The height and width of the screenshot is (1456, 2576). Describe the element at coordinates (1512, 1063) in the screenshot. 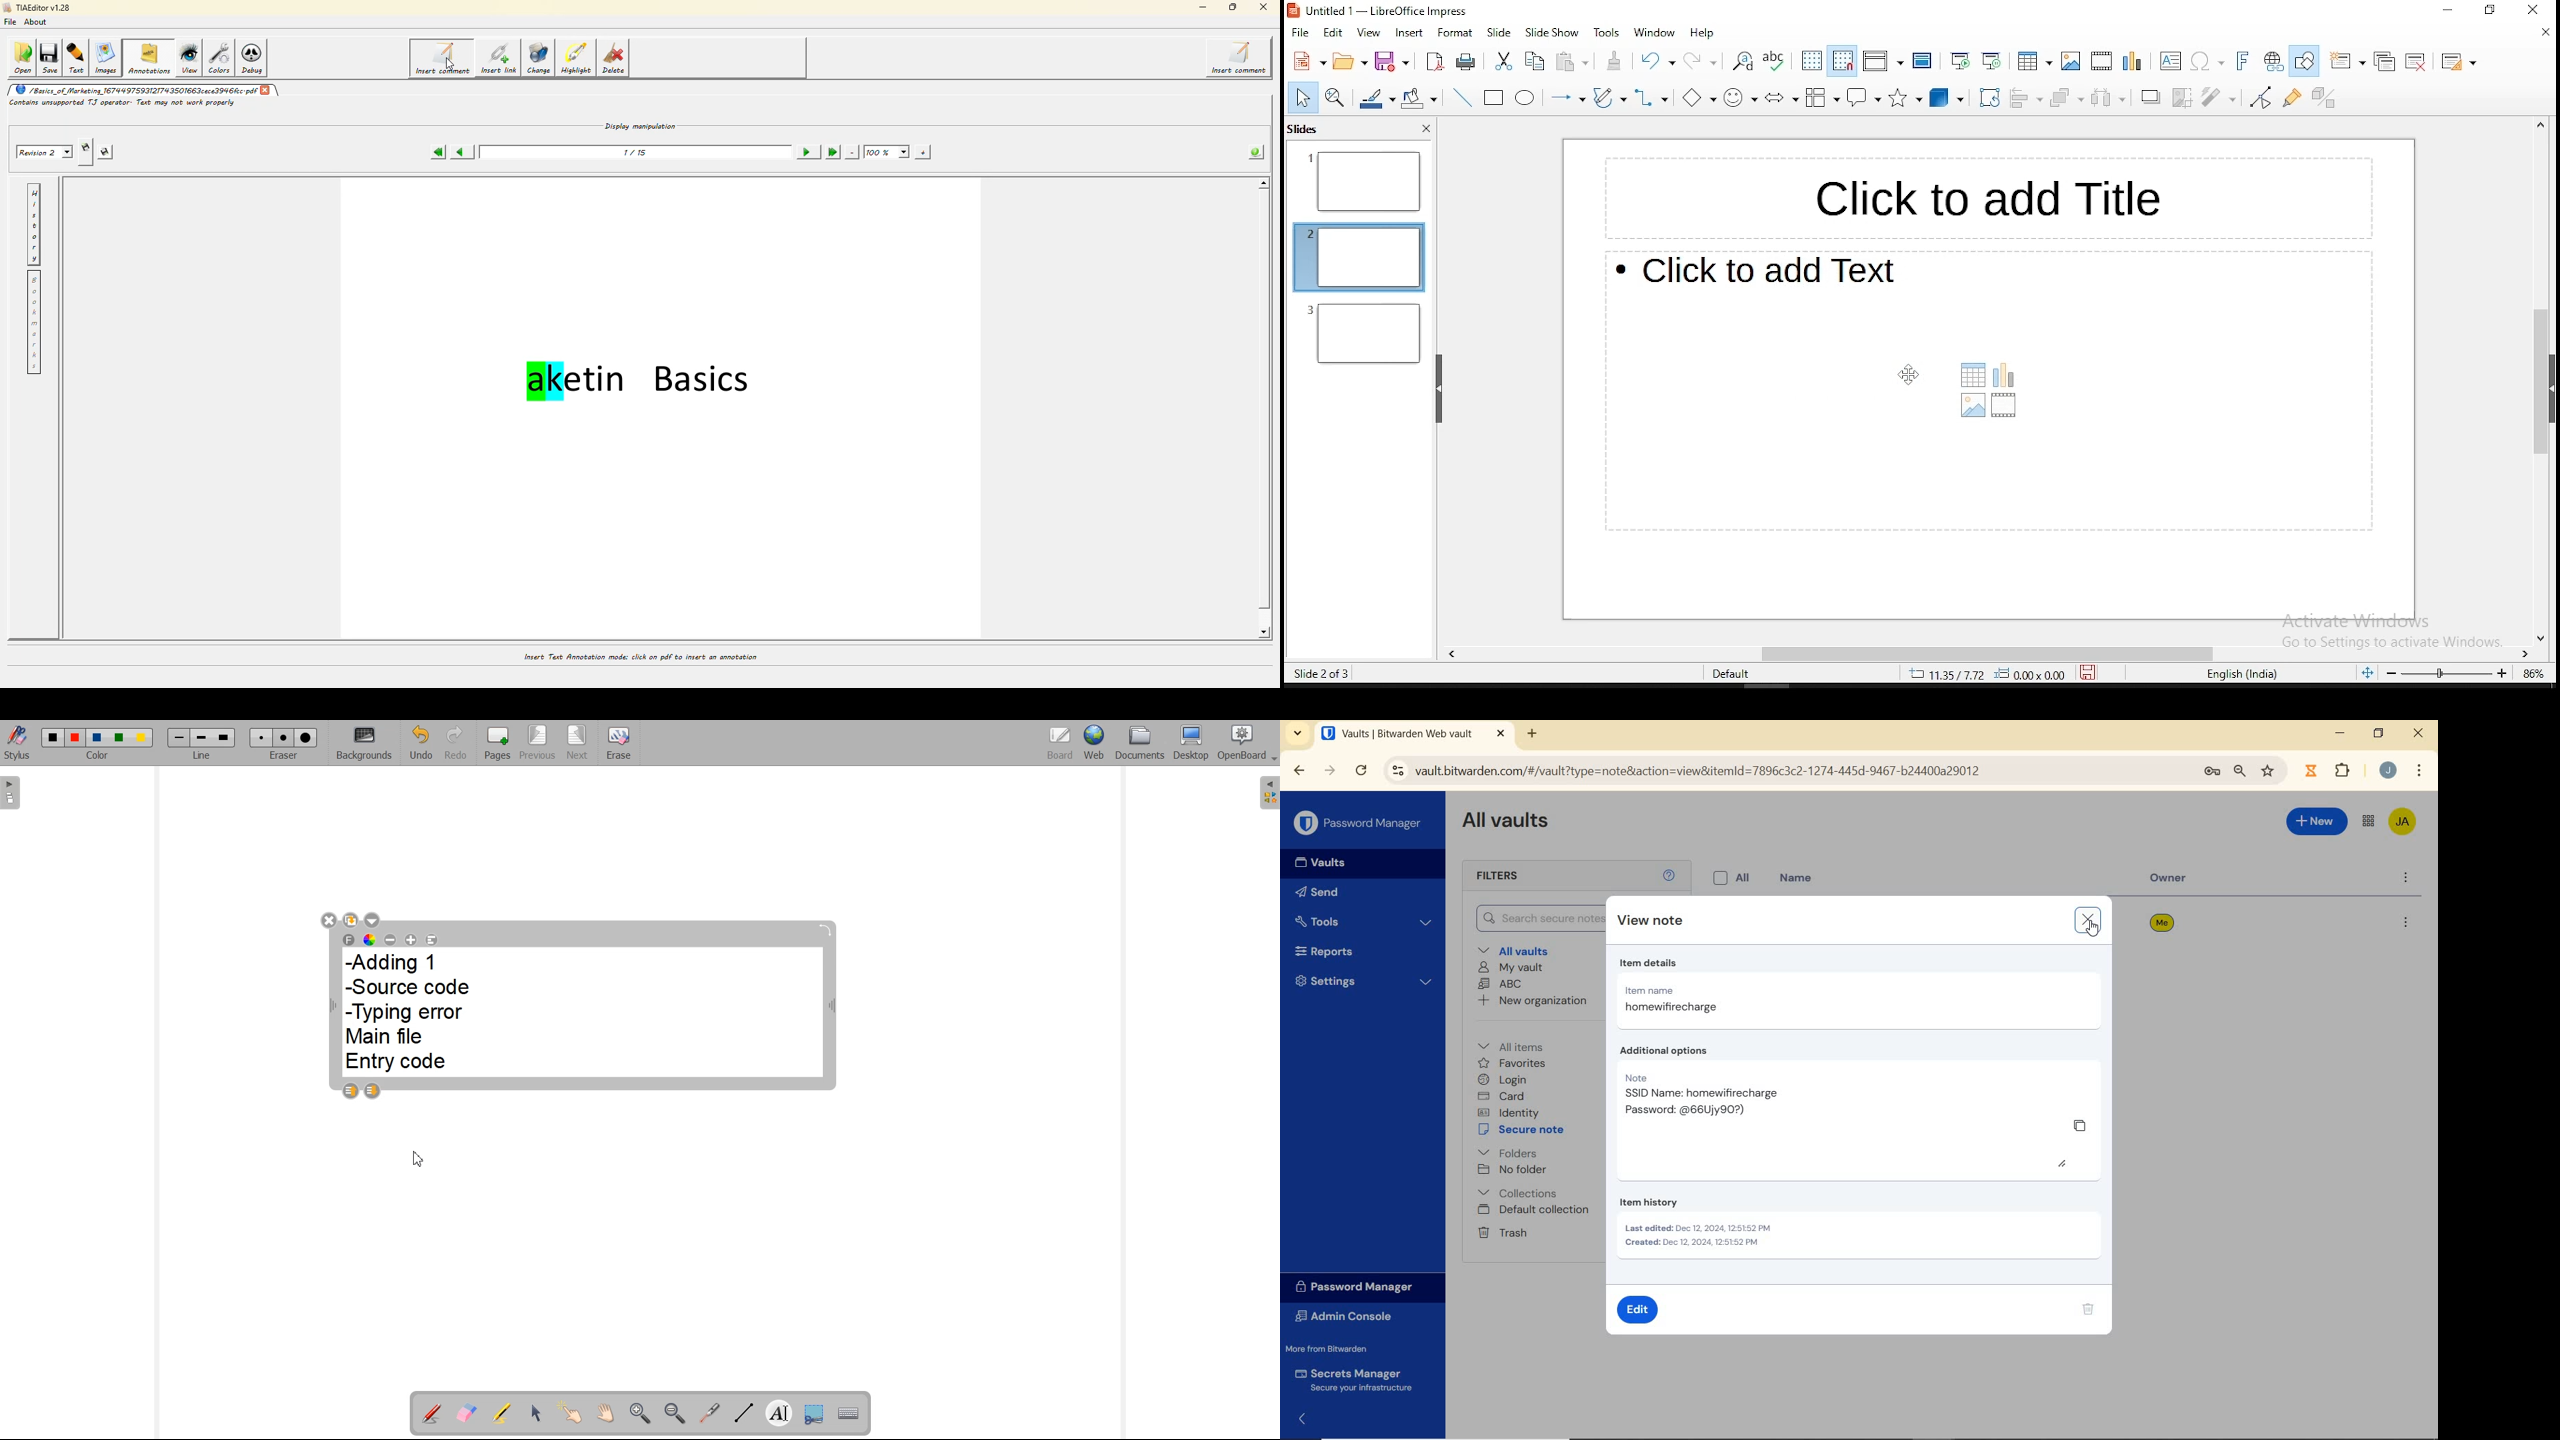

I see `favorites` at that location.